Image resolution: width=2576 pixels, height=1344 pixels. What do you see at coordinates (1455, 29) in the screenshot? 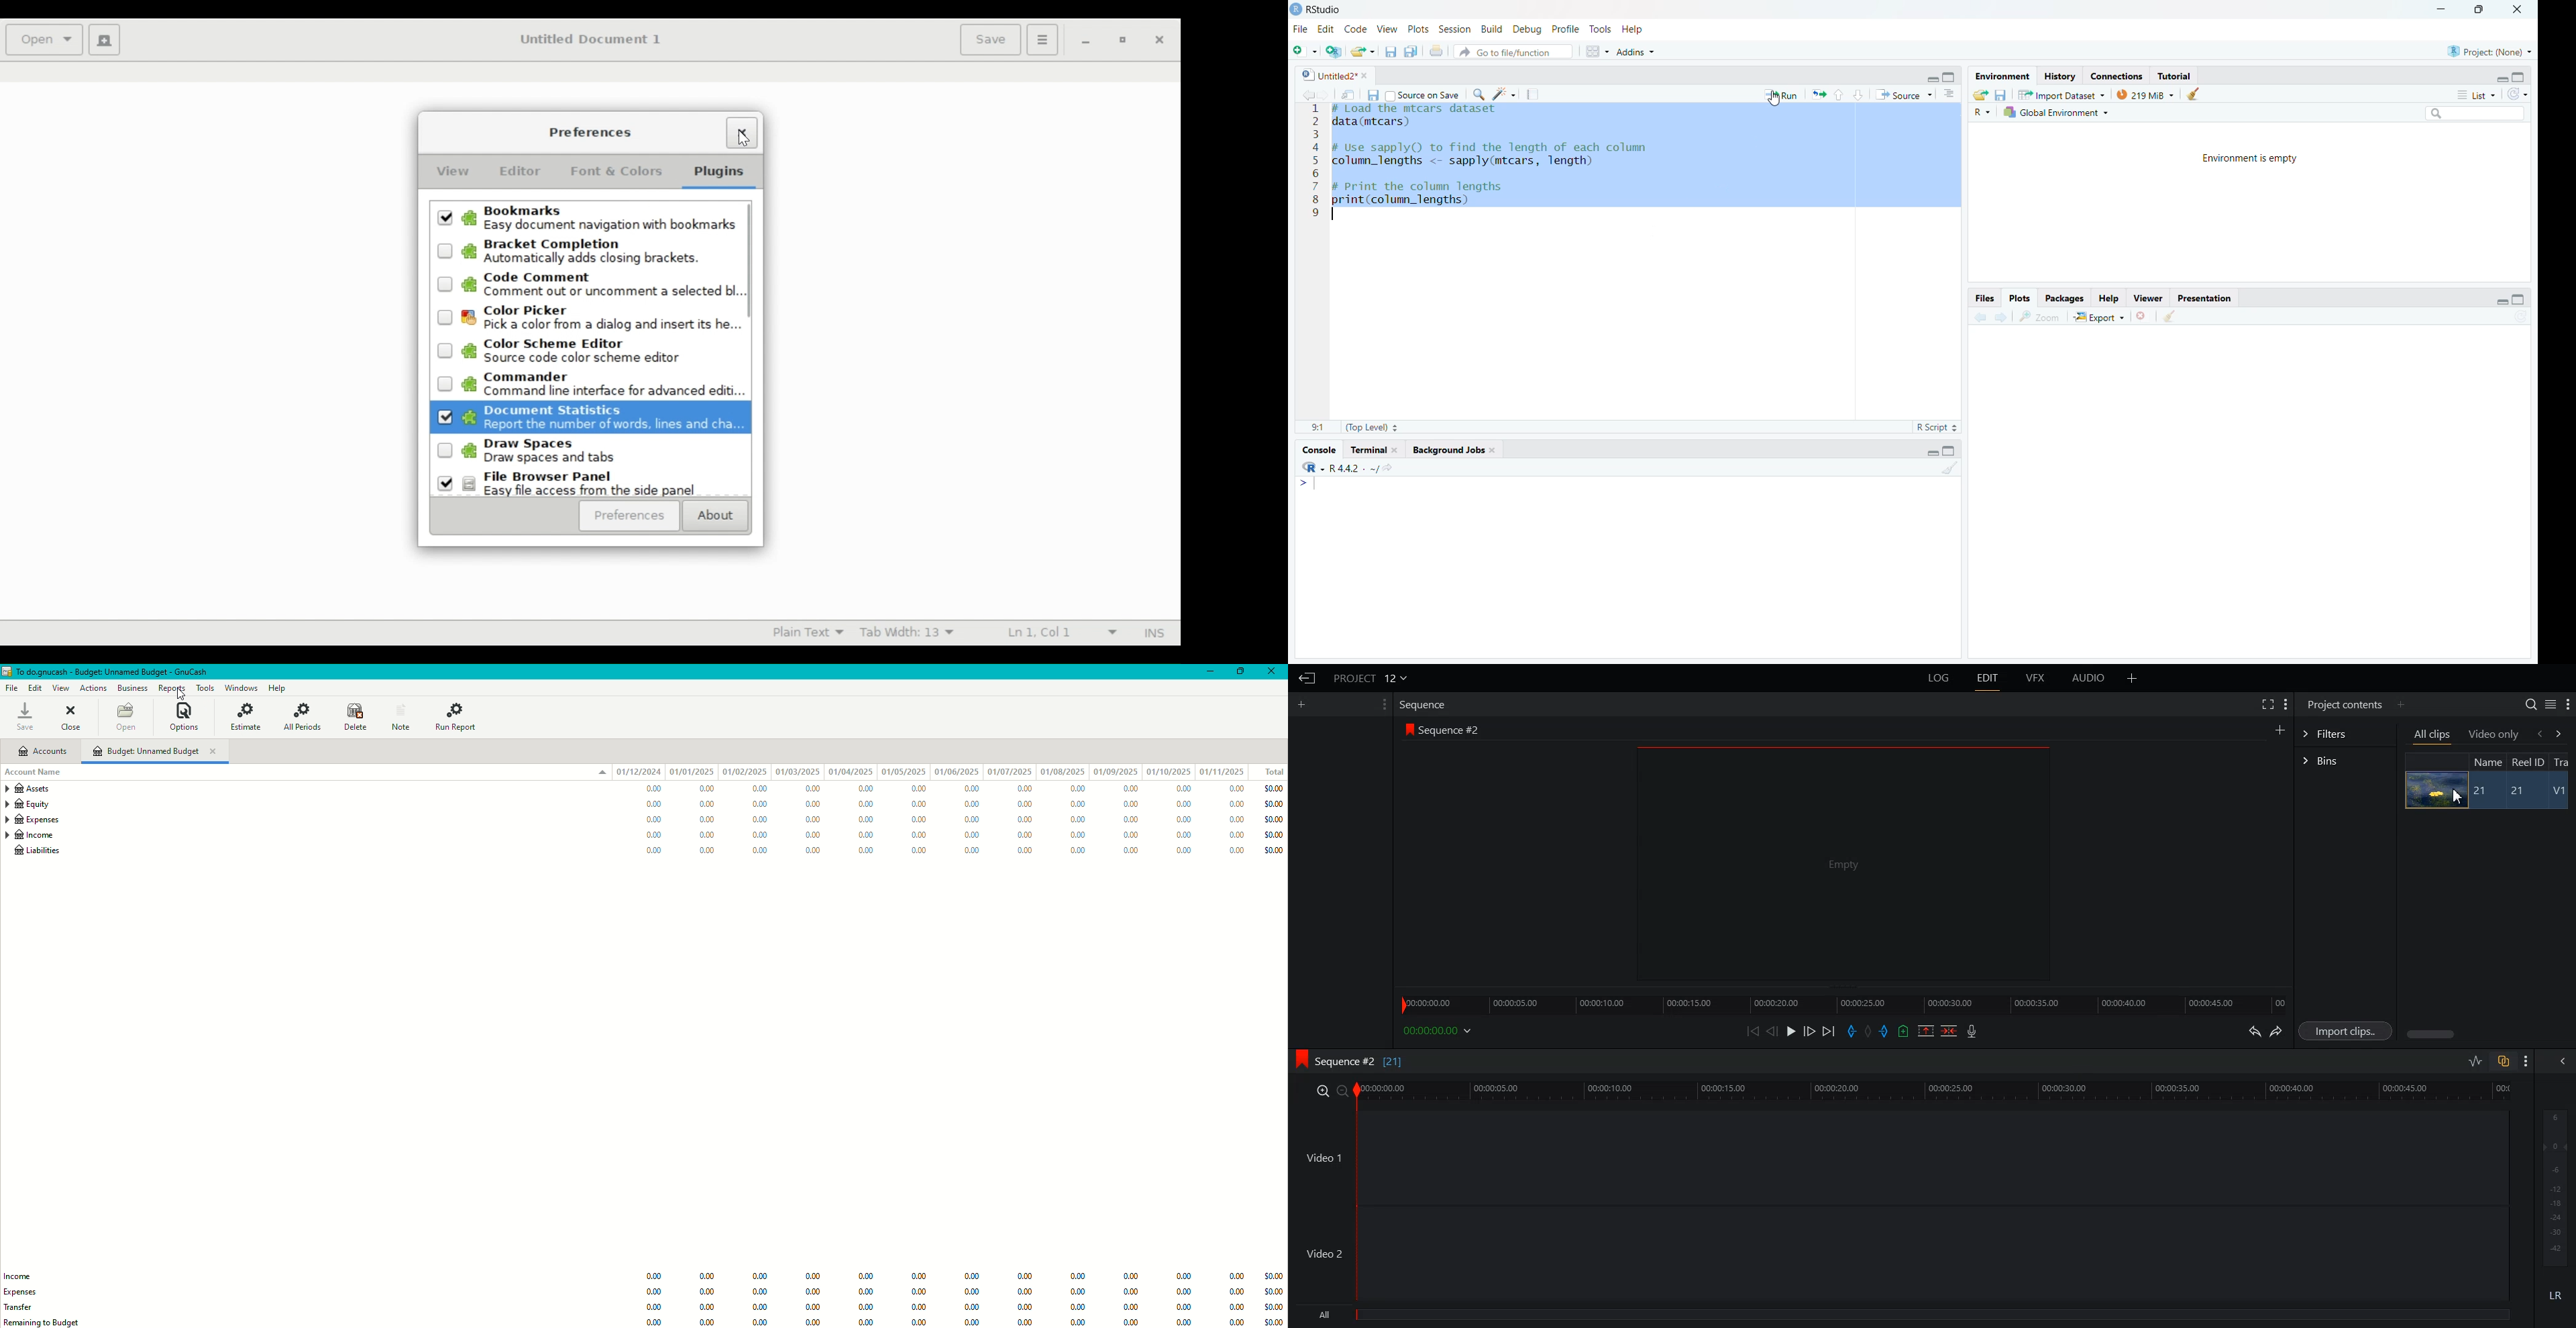
I see `Session` at bounding box center [1455, 29].